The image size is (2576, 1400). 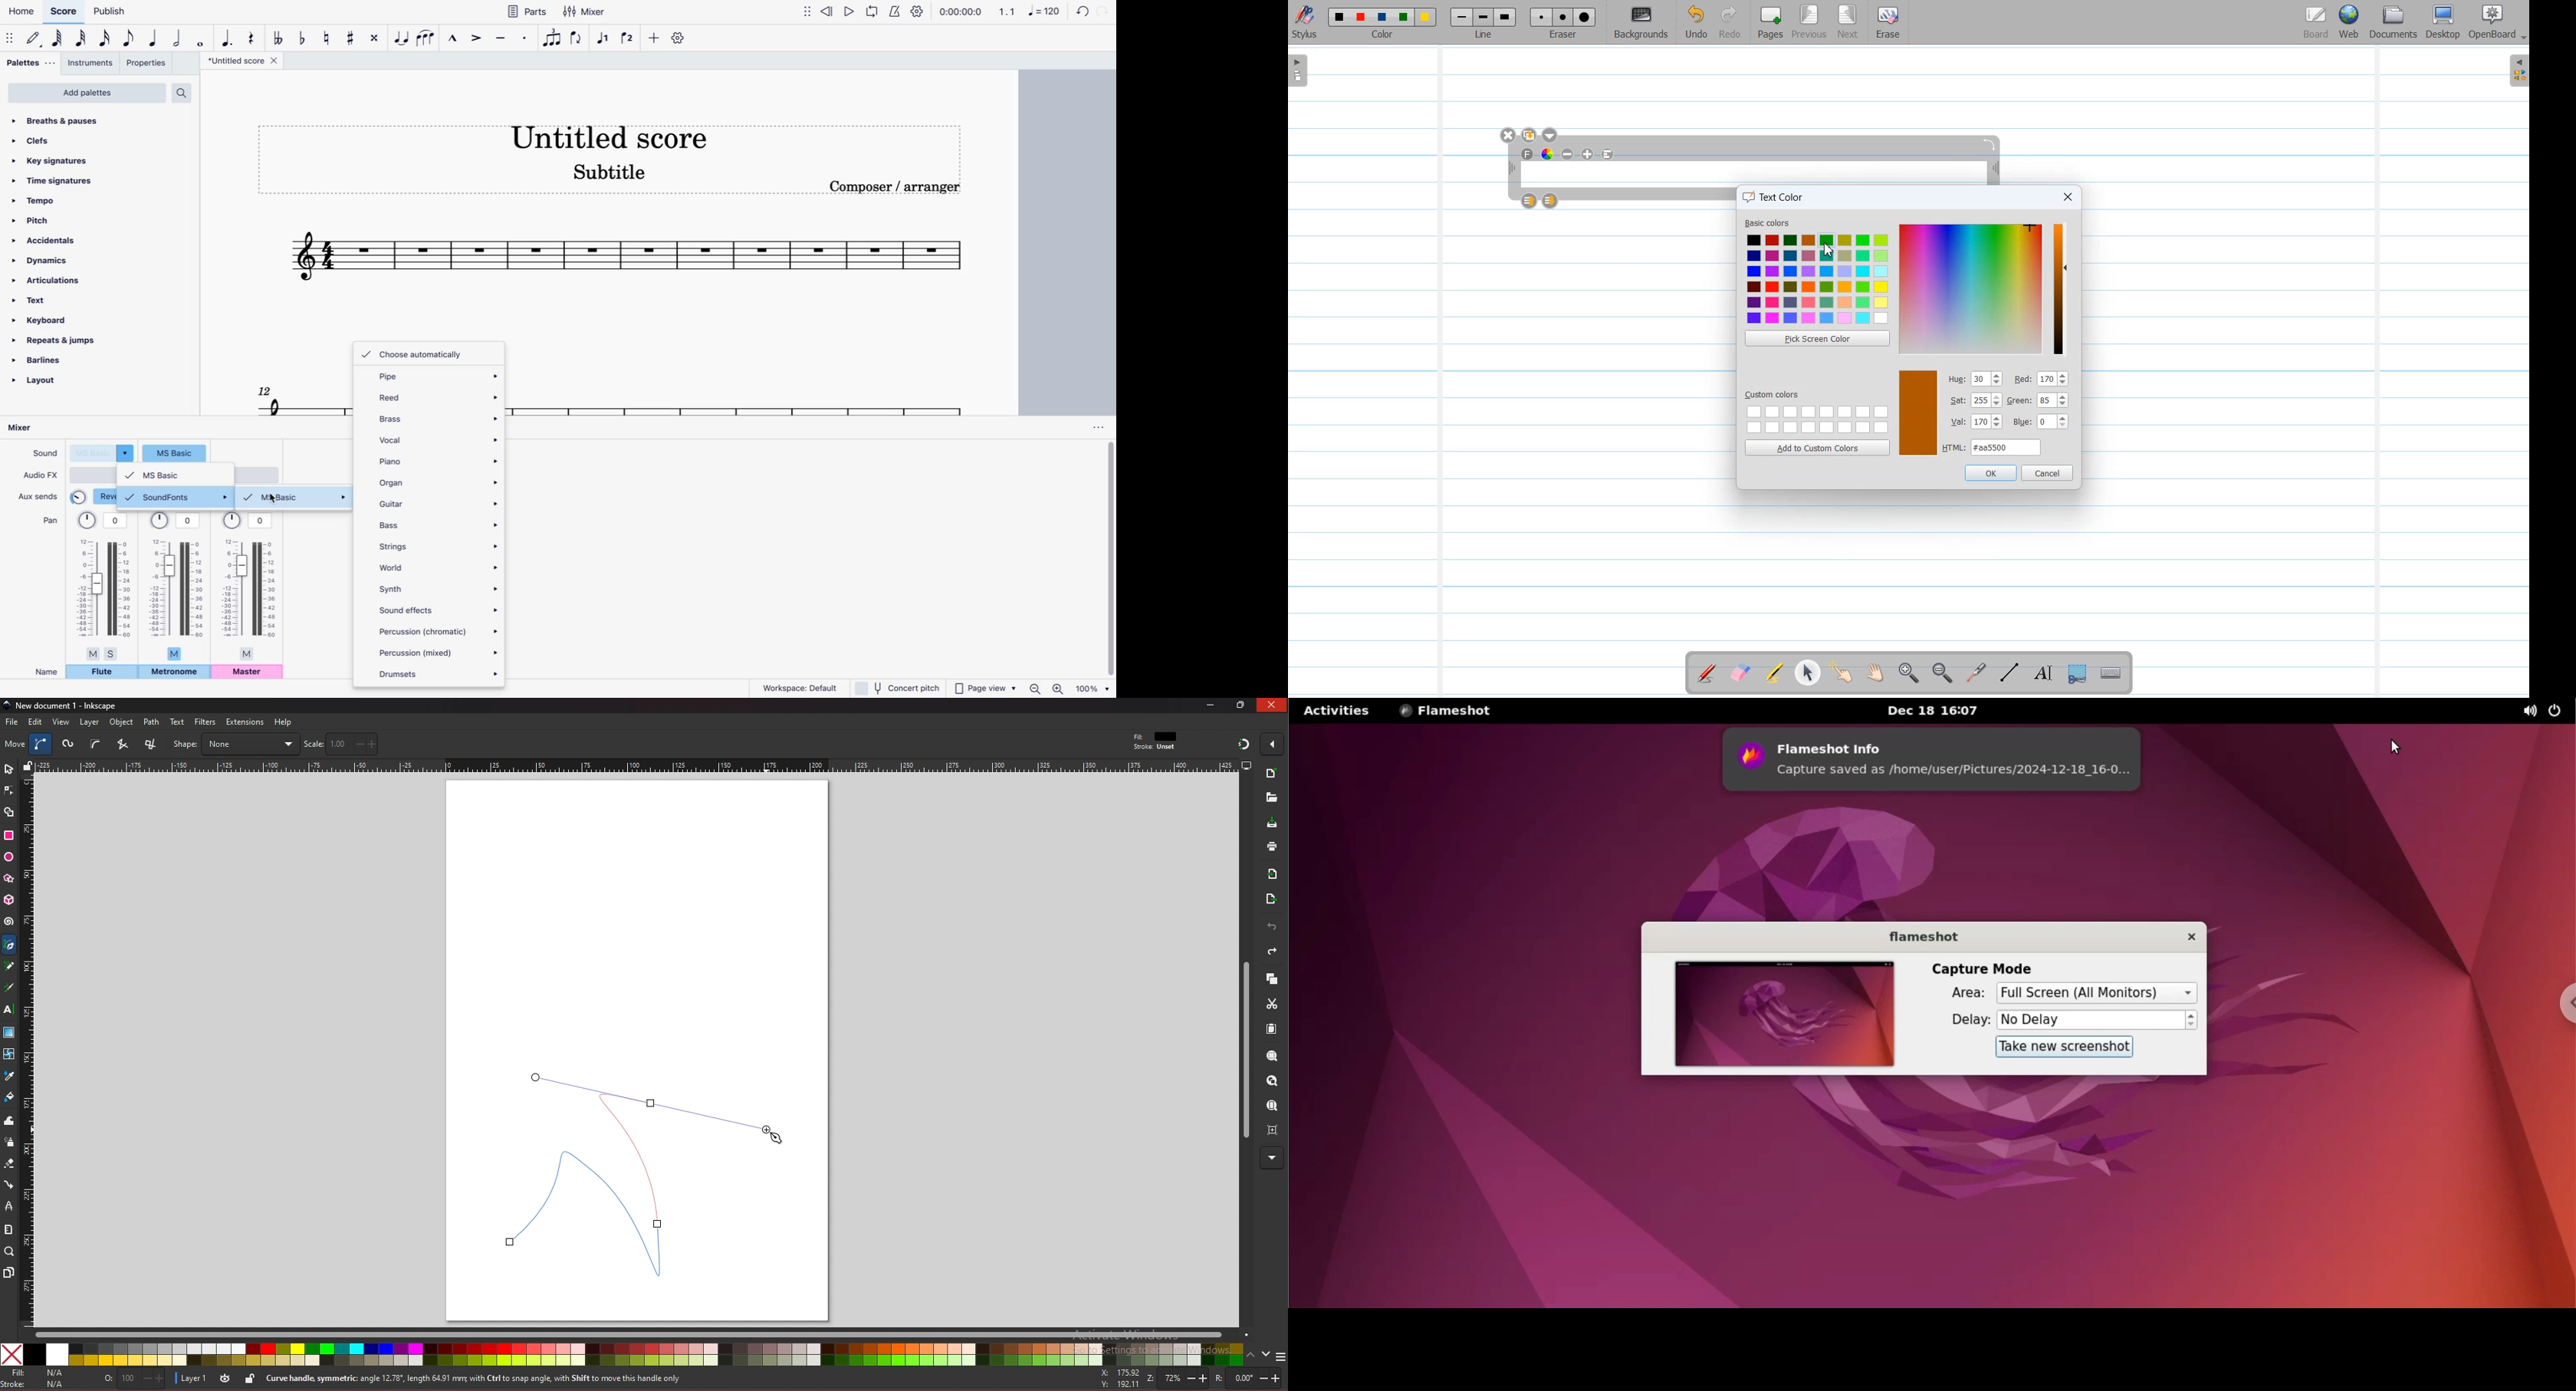 What do you see at coordinates (403, 37) in the screenshot?
I see `tie` at bounding box center [403, 37].